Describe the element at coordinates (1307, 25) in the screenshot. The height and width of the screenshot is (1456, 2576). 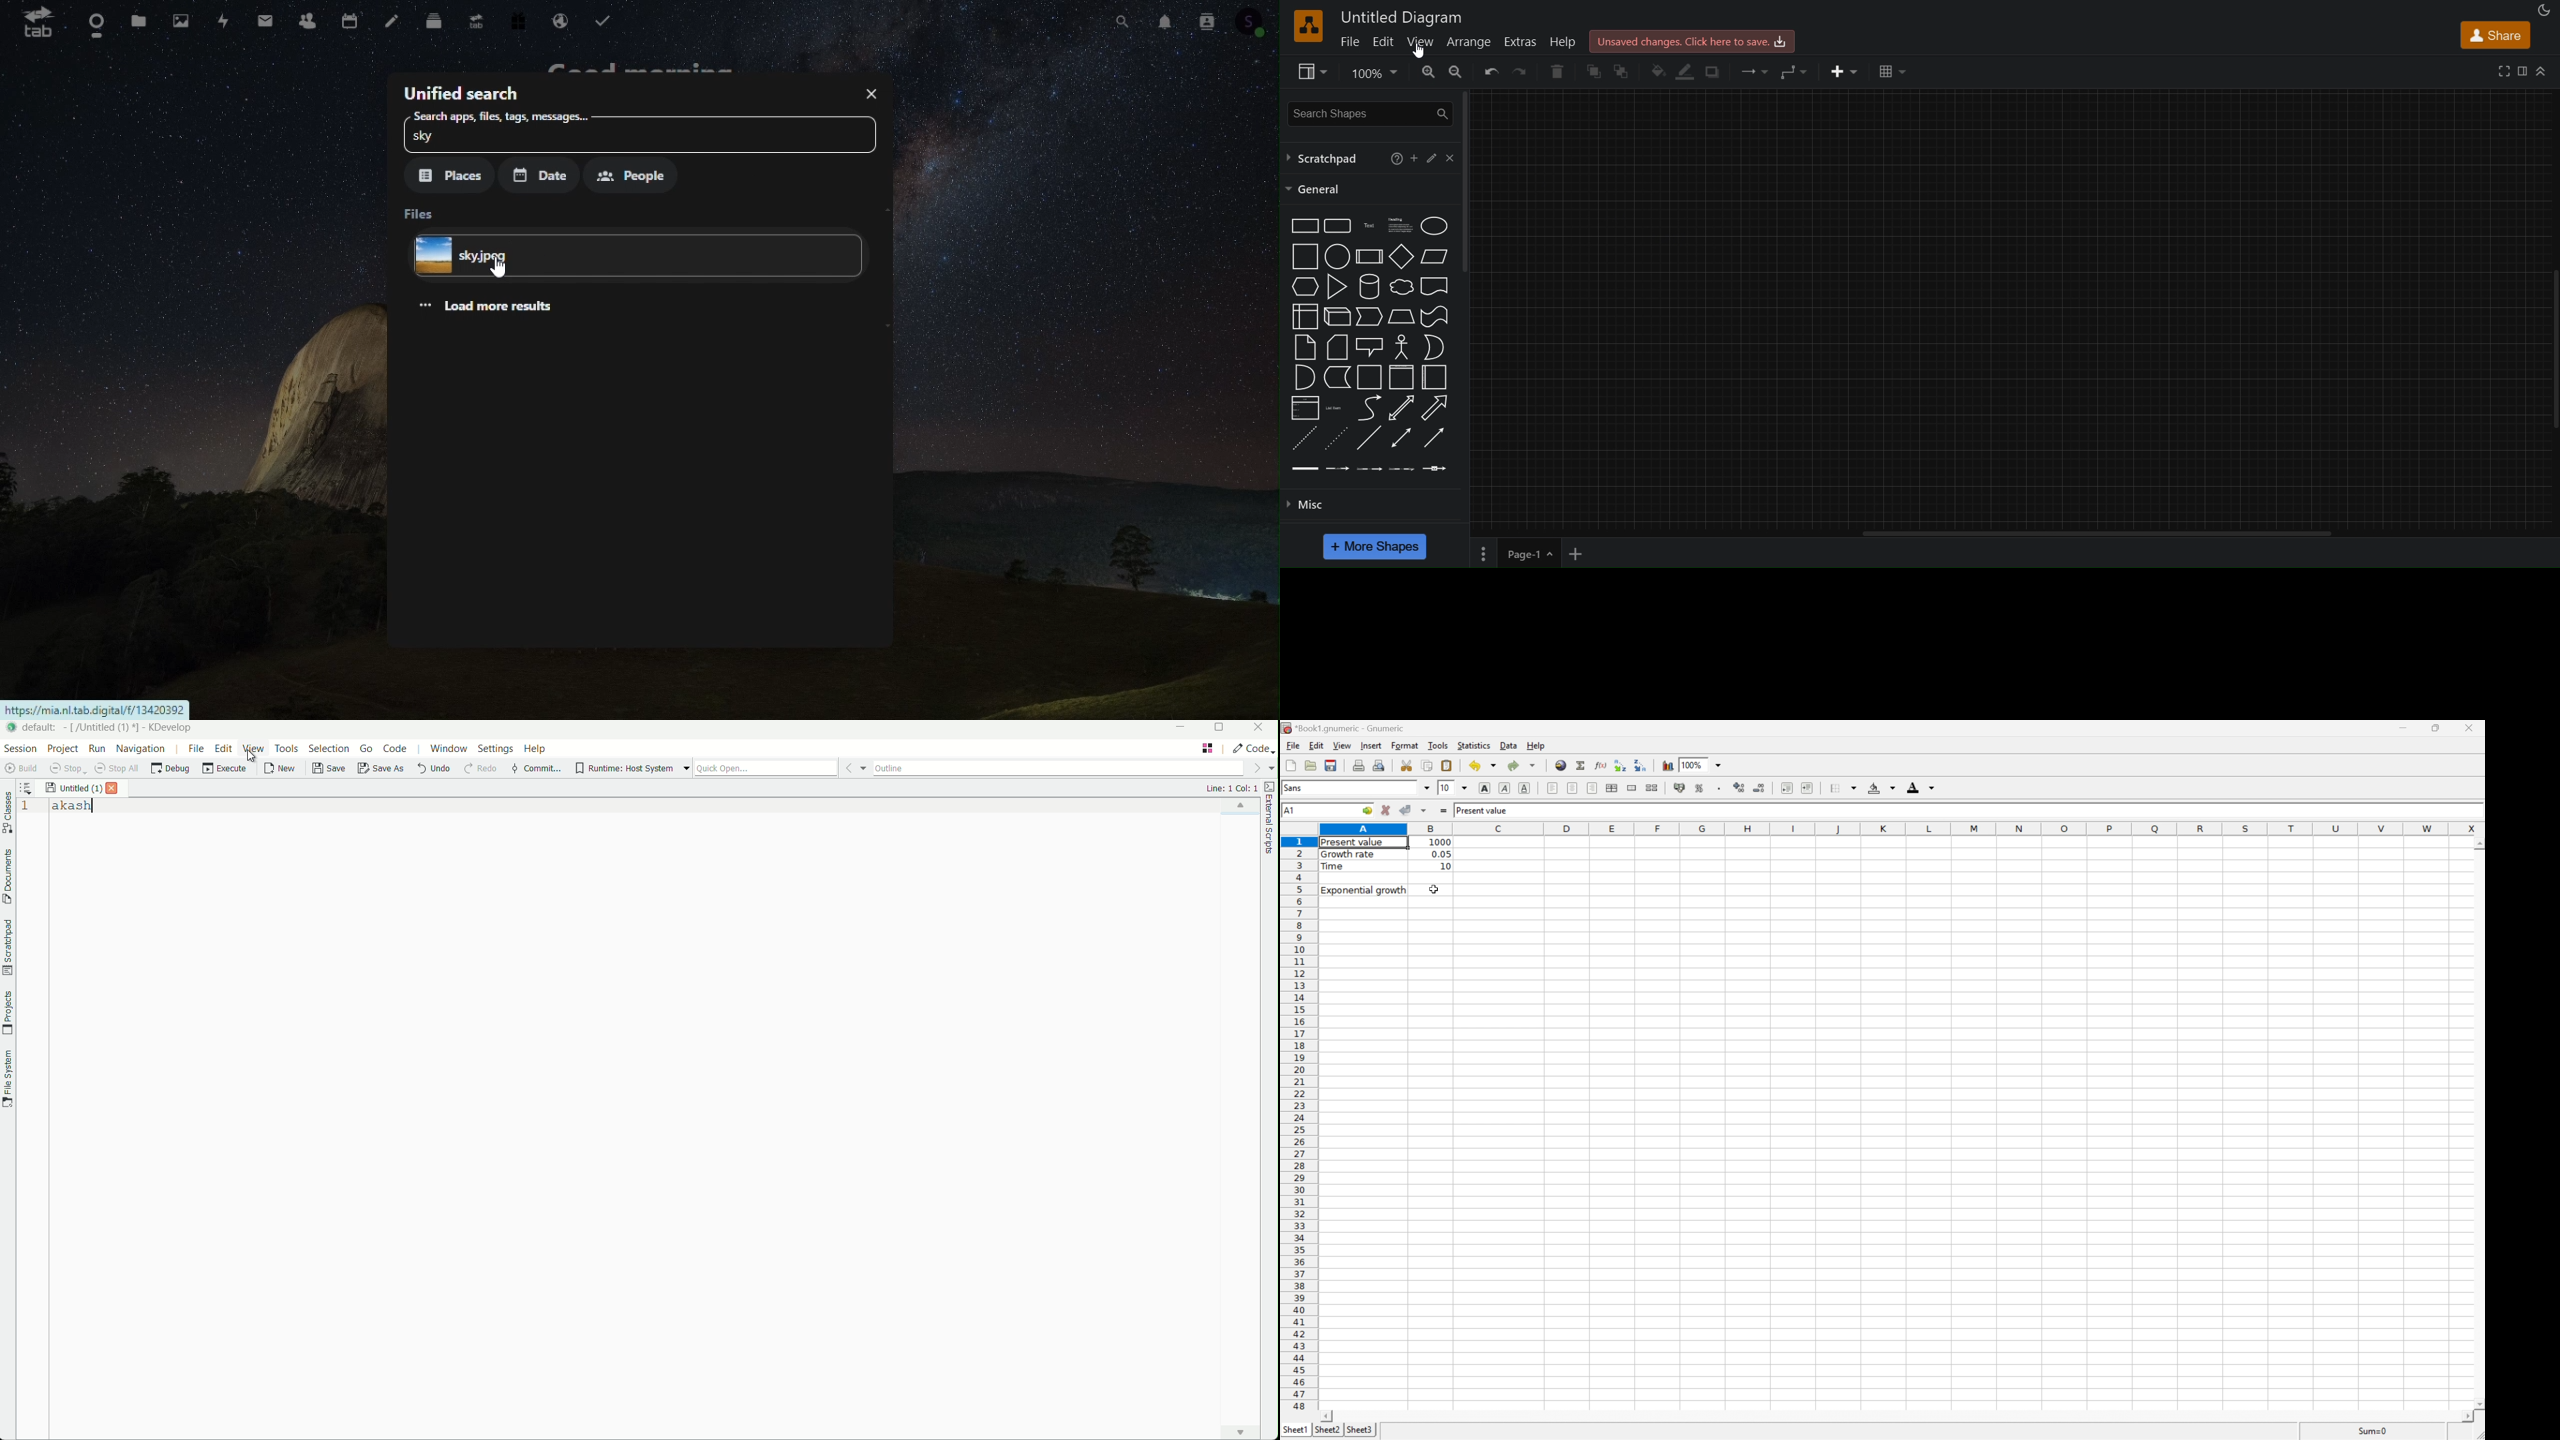
I see `logo` at that location.